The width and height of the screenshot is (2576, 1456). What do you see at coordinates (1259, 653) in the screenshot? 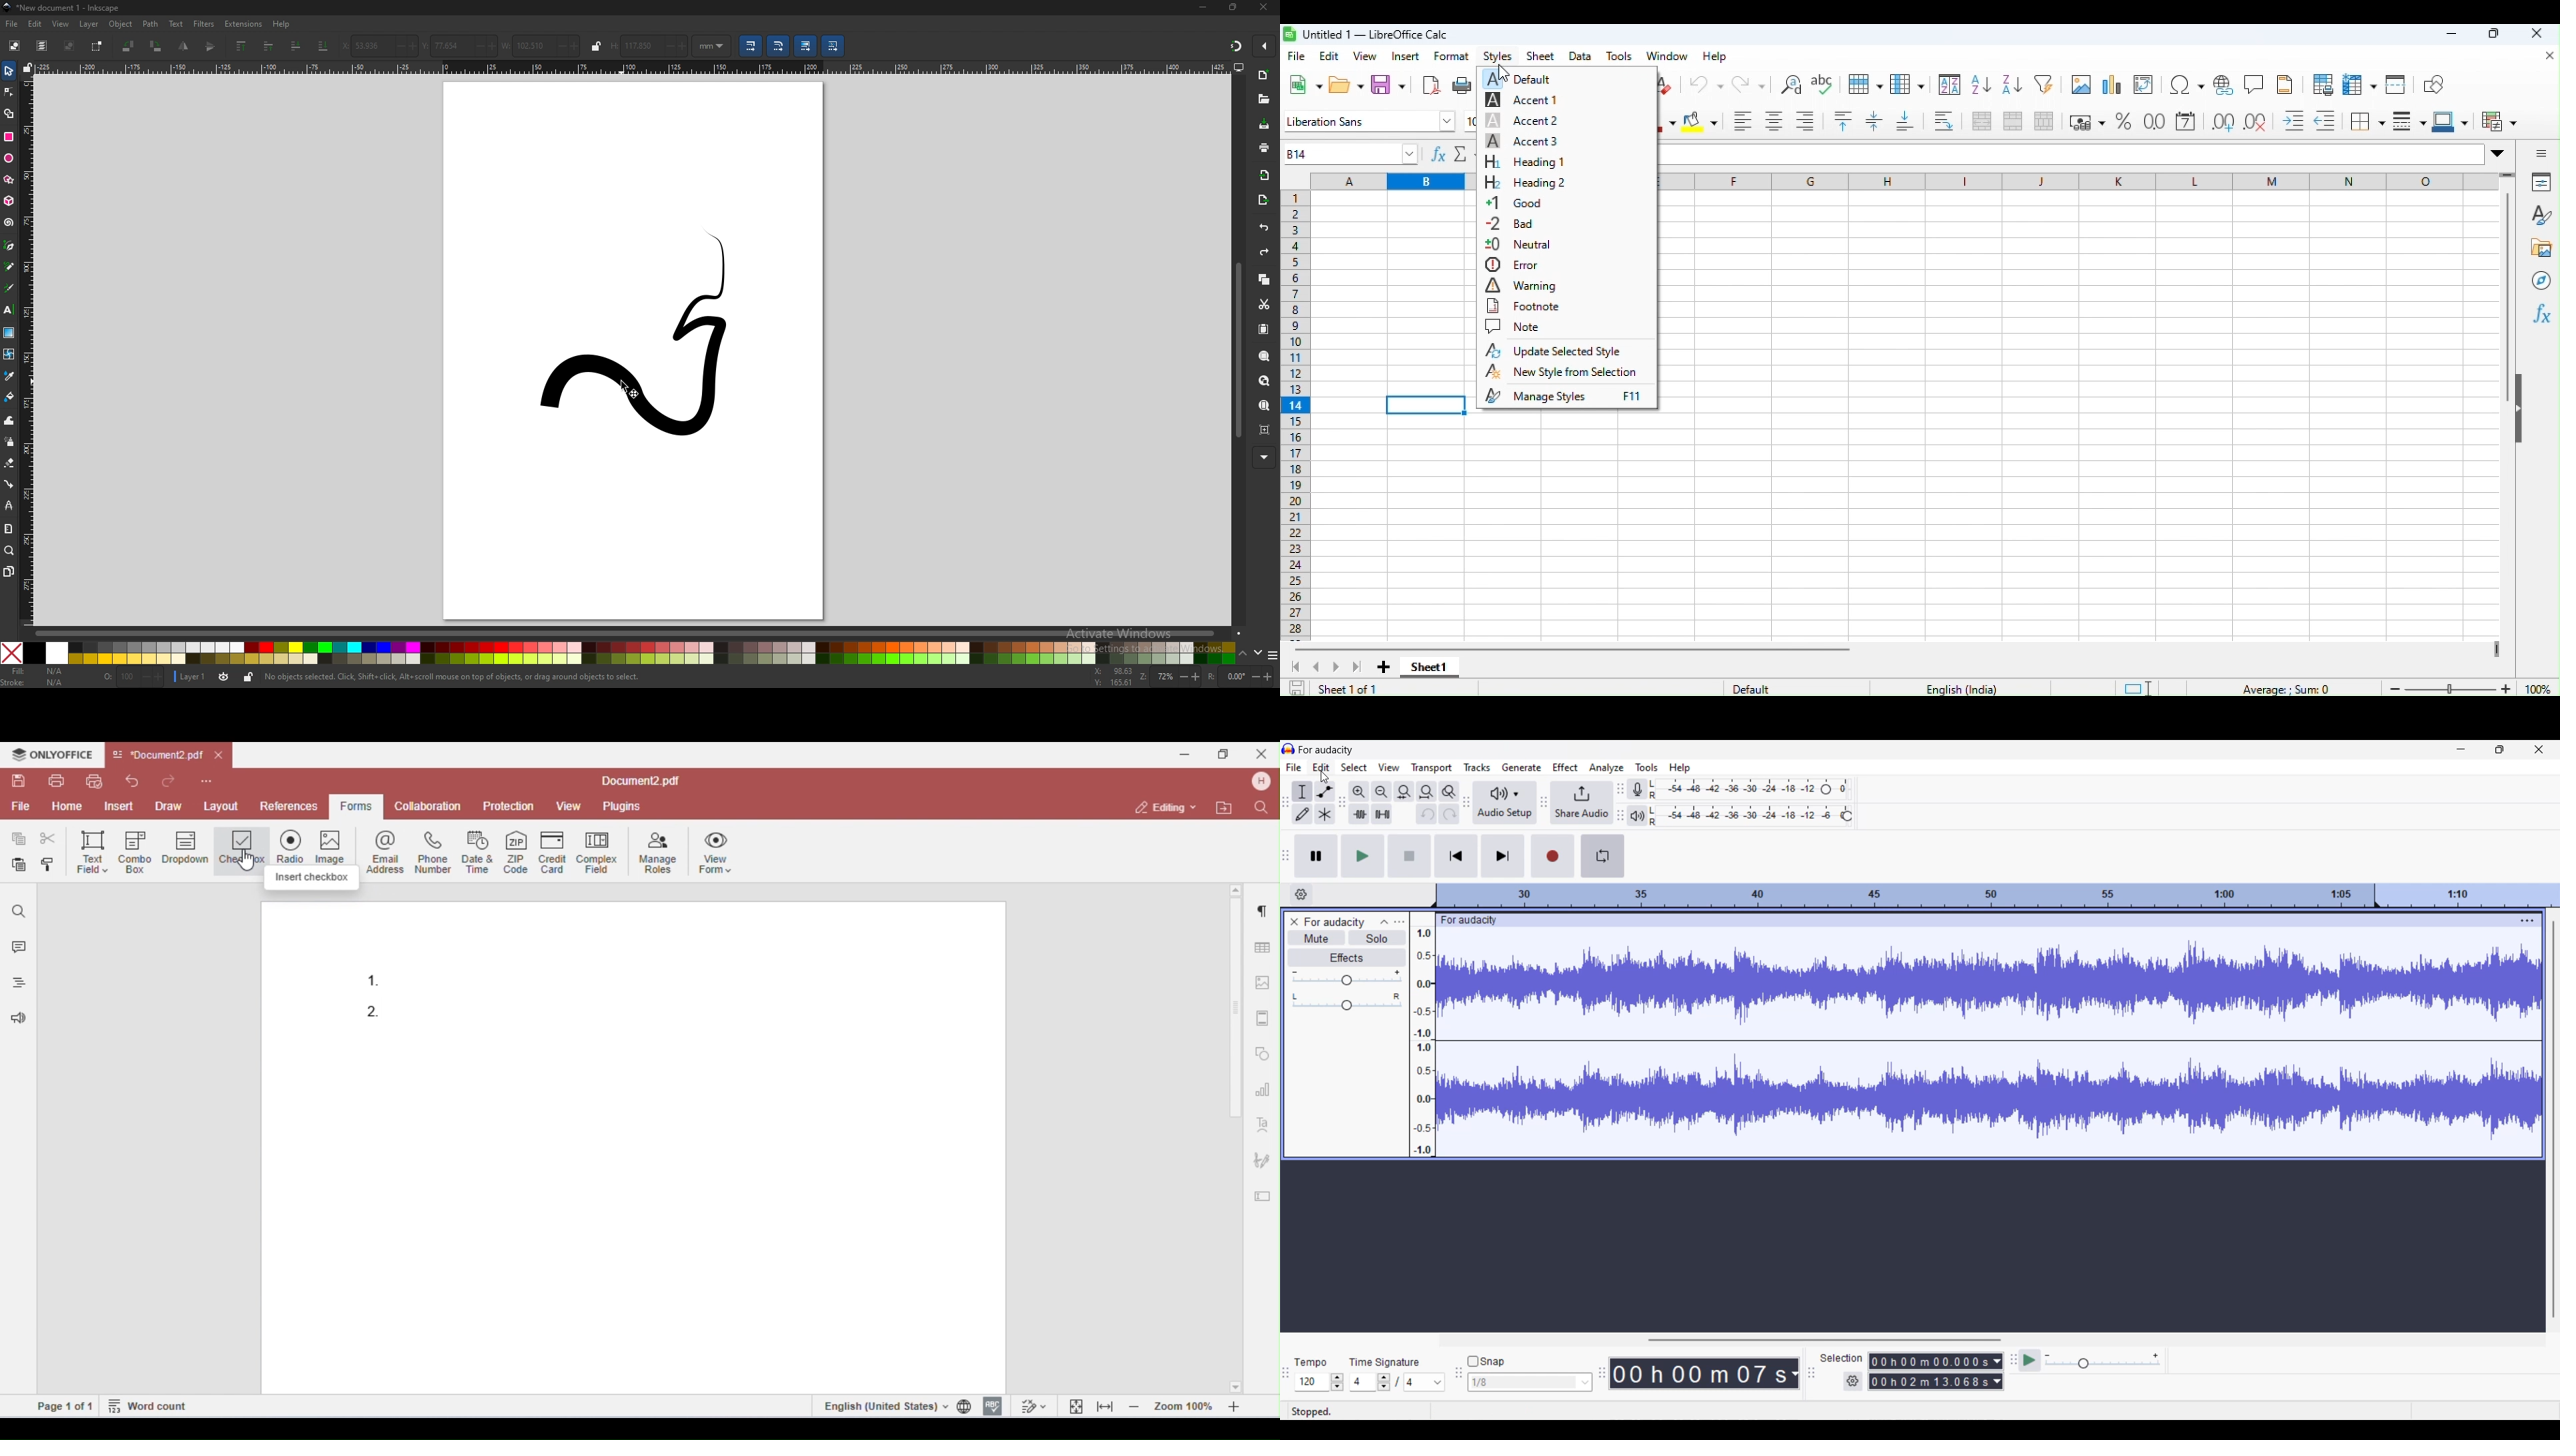
I see `down` at bounding box center [1259, 653].